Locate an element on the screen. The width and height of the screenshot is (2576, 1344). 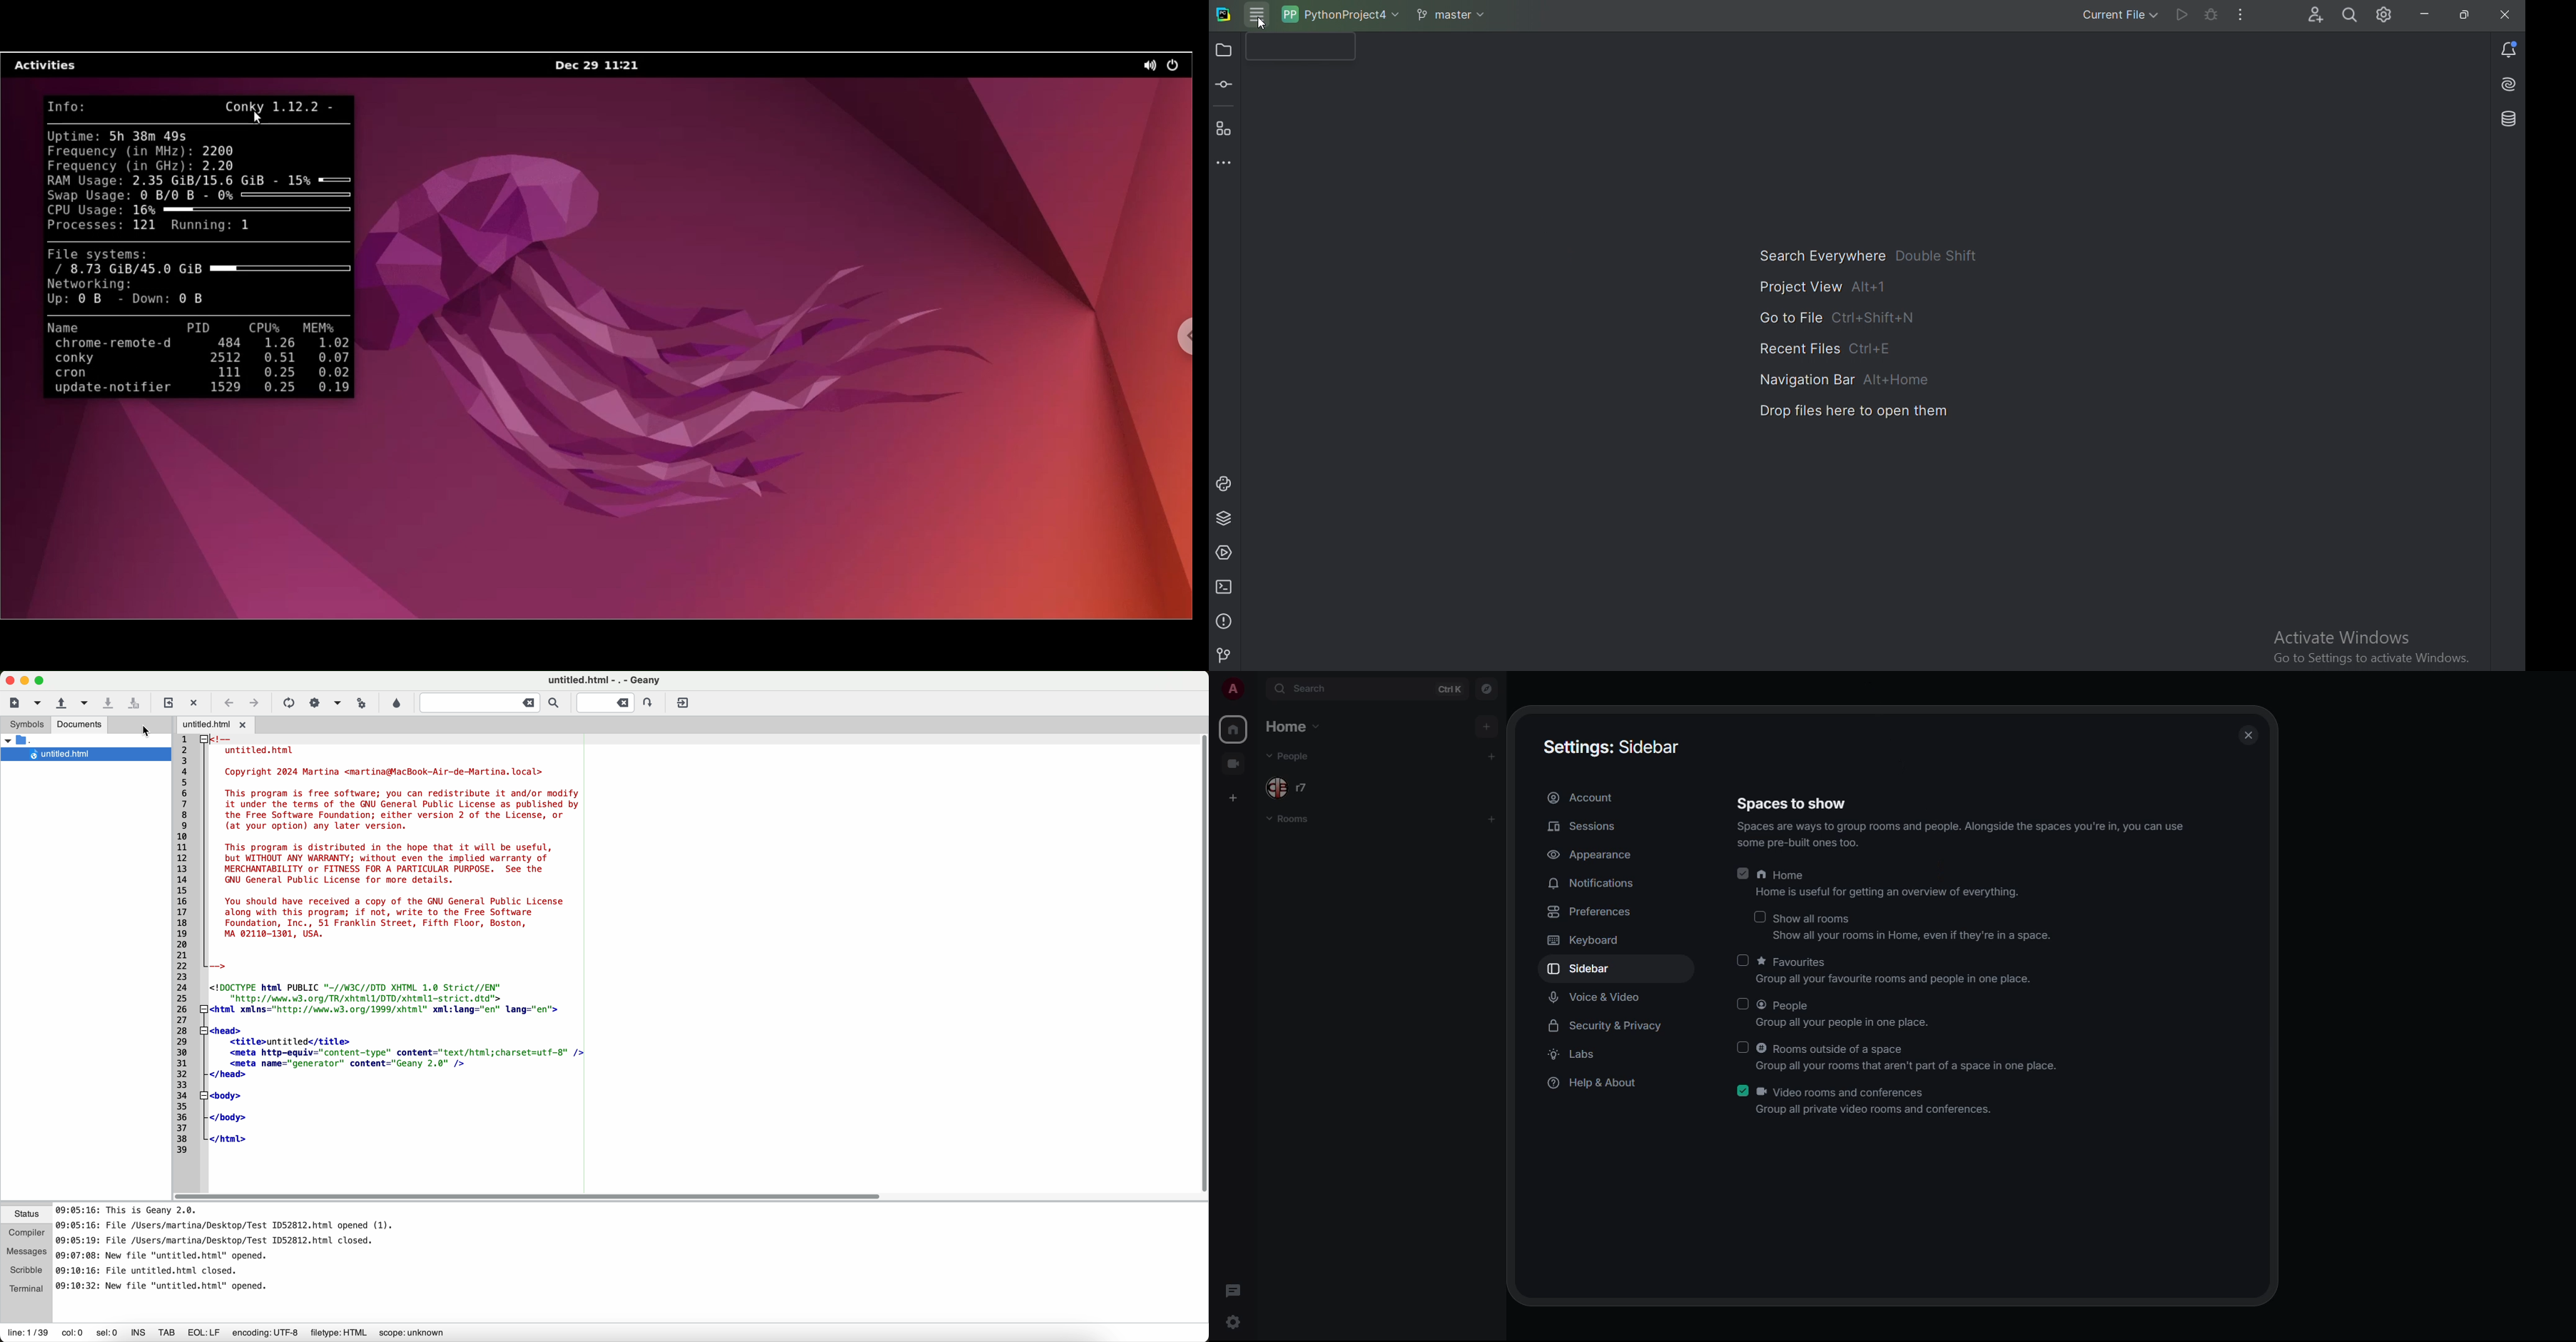
create space is located at coordinates (1237, 764).